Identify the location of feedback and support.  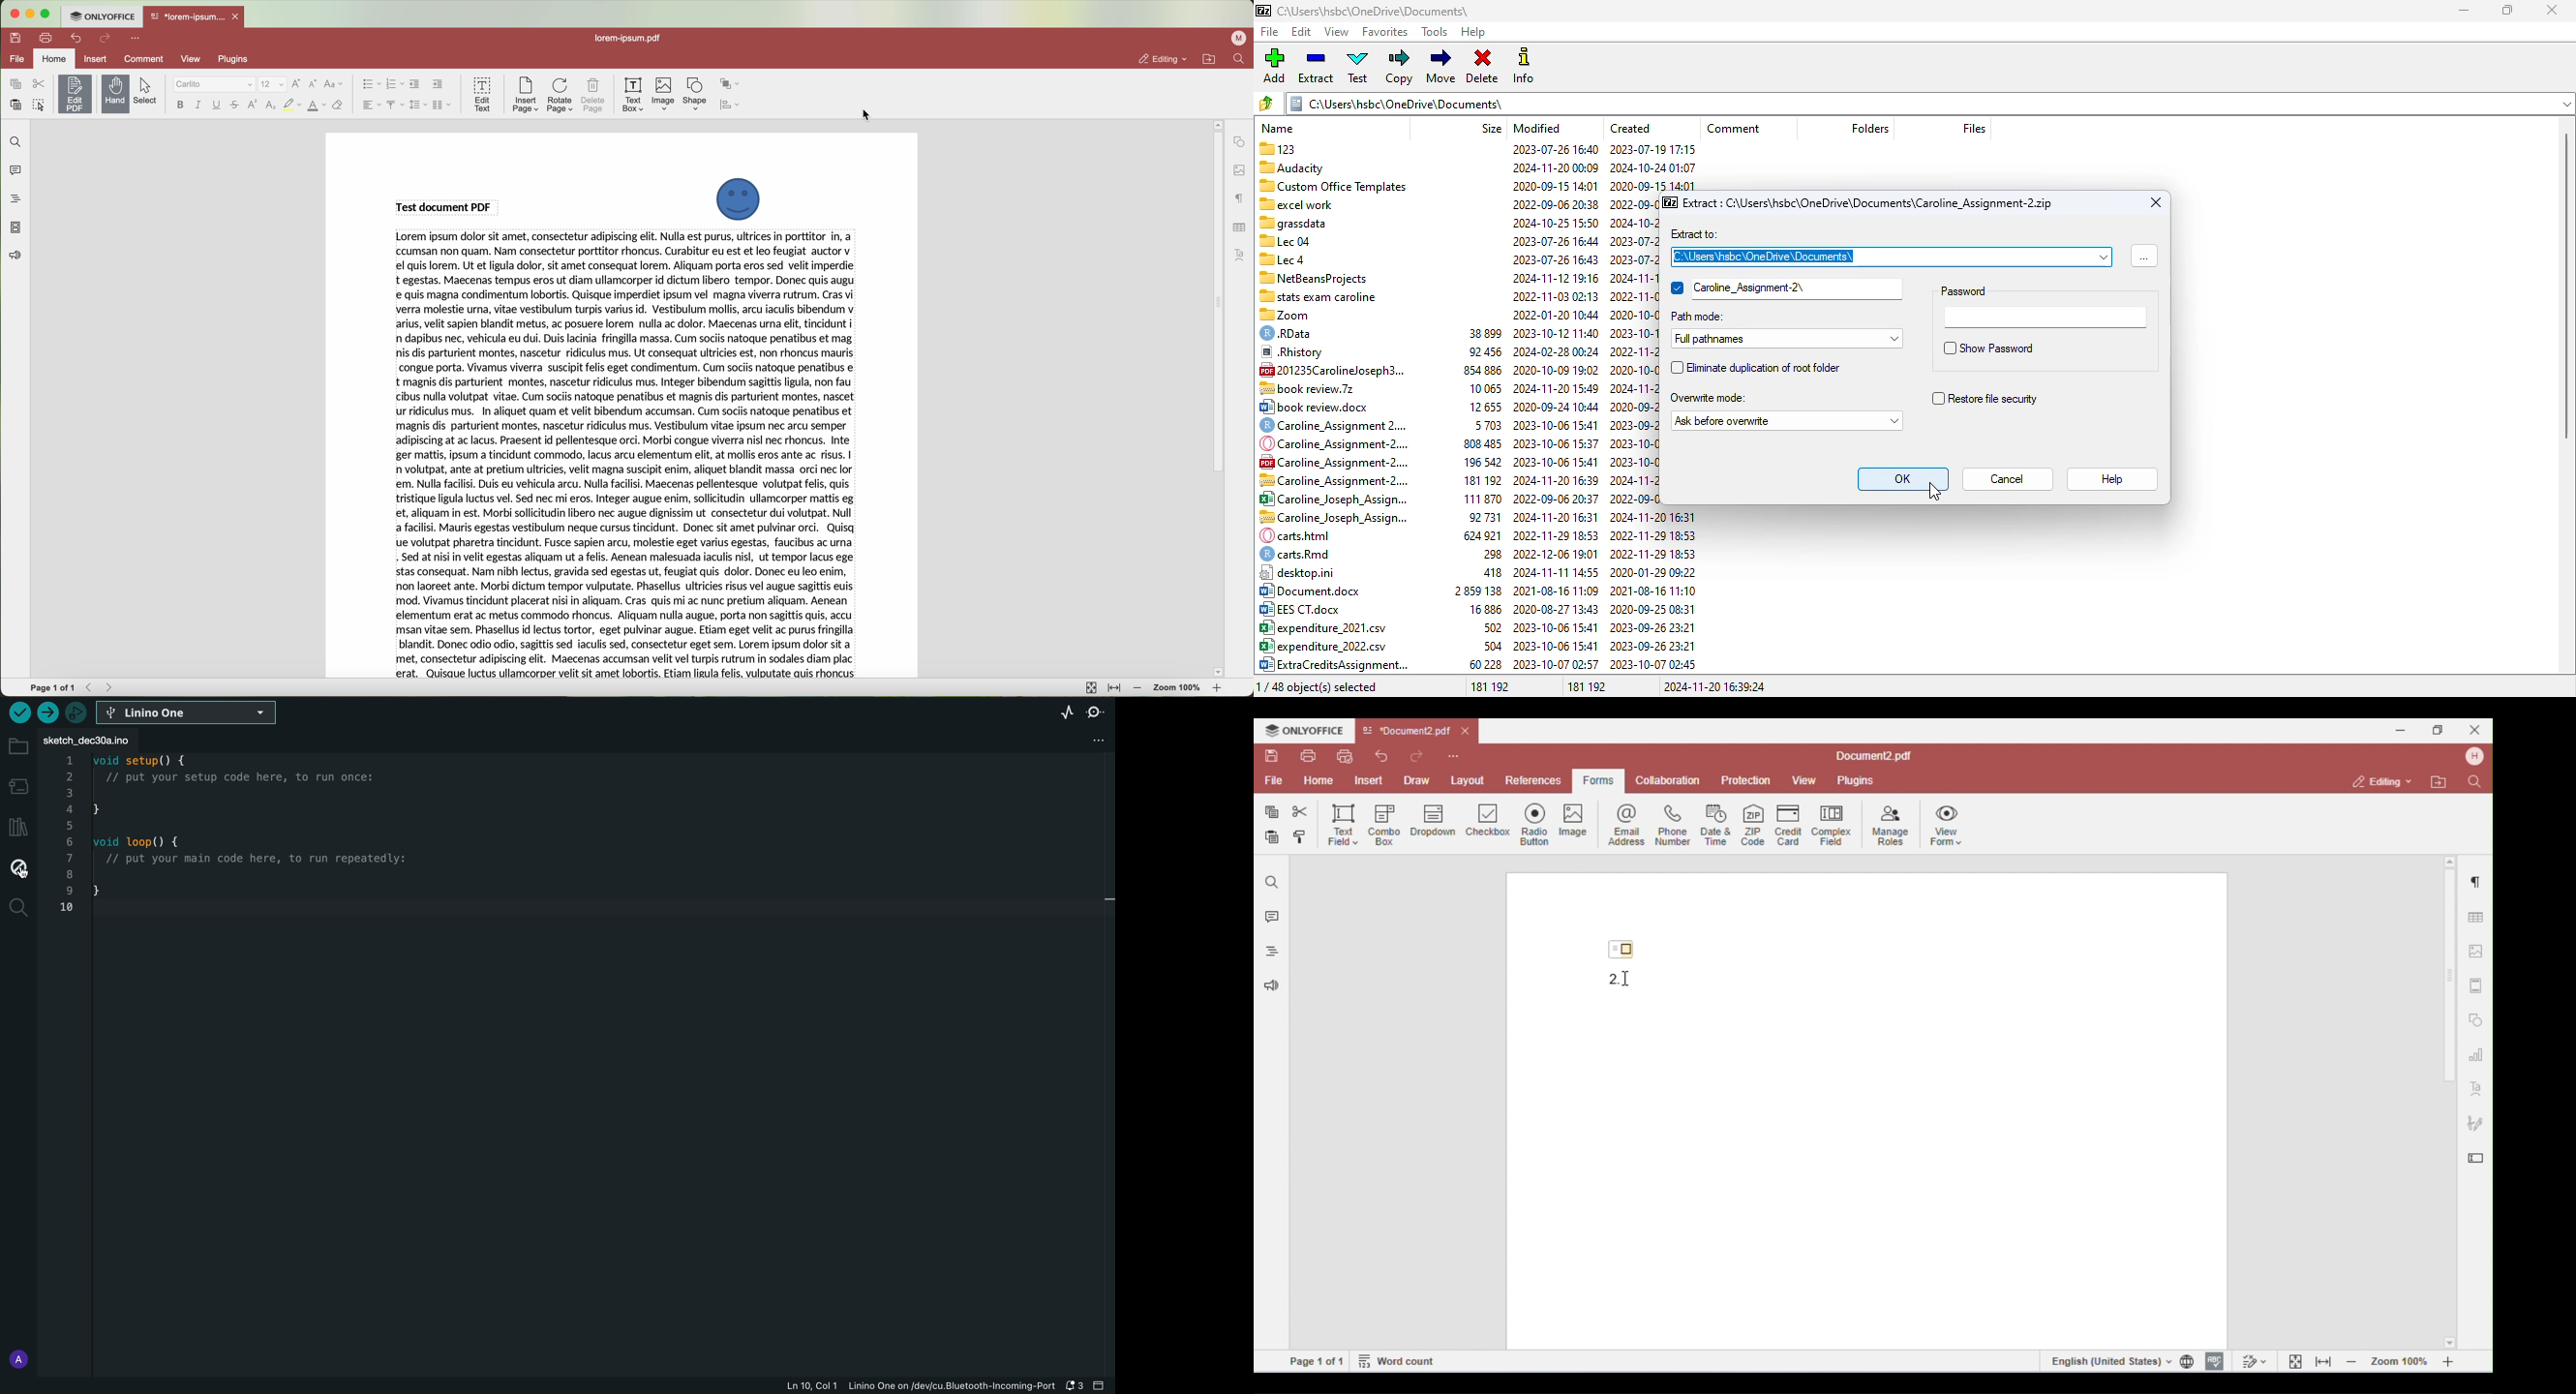
(16, 256).